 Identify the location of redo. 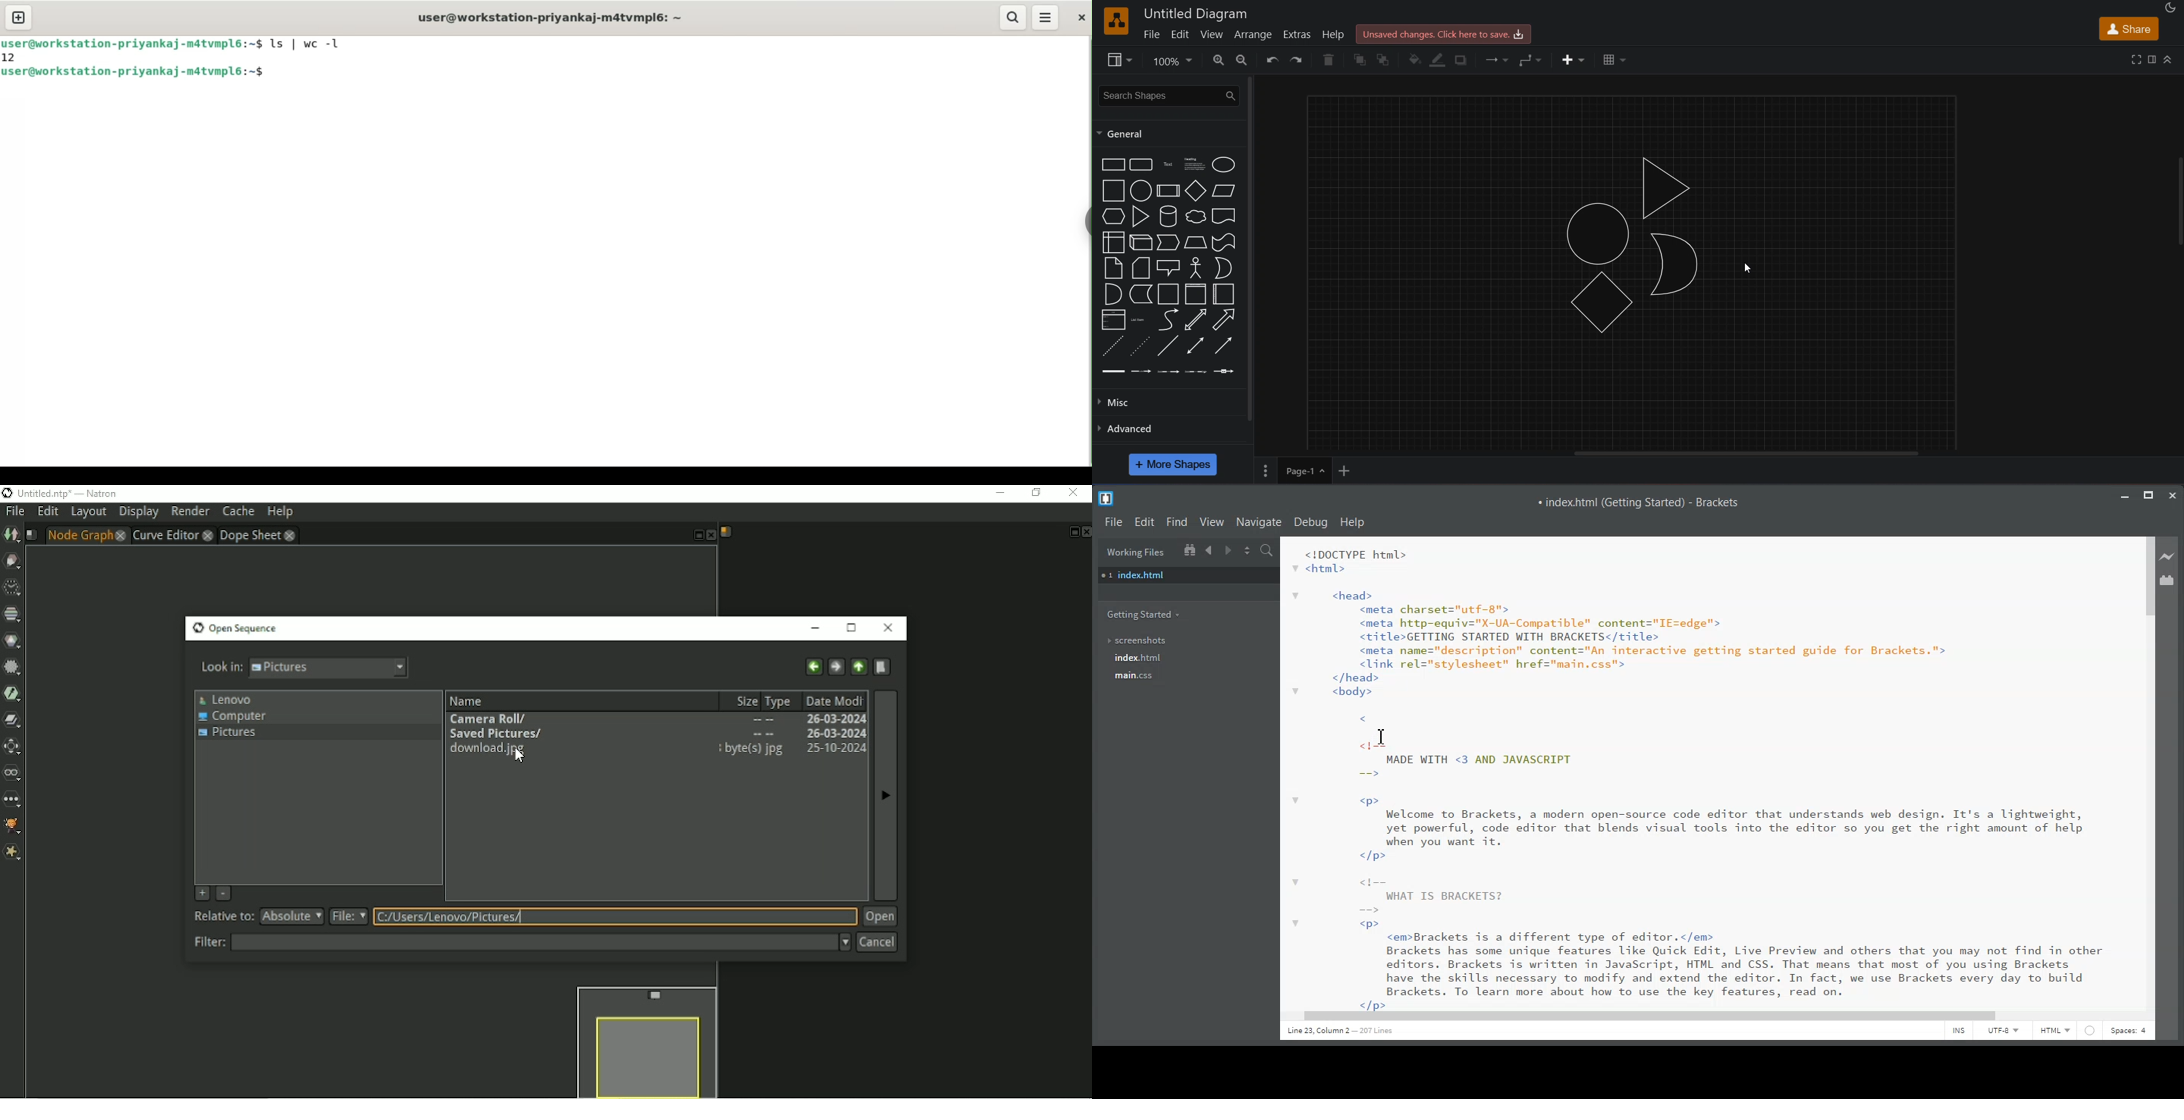
(1300, 60).